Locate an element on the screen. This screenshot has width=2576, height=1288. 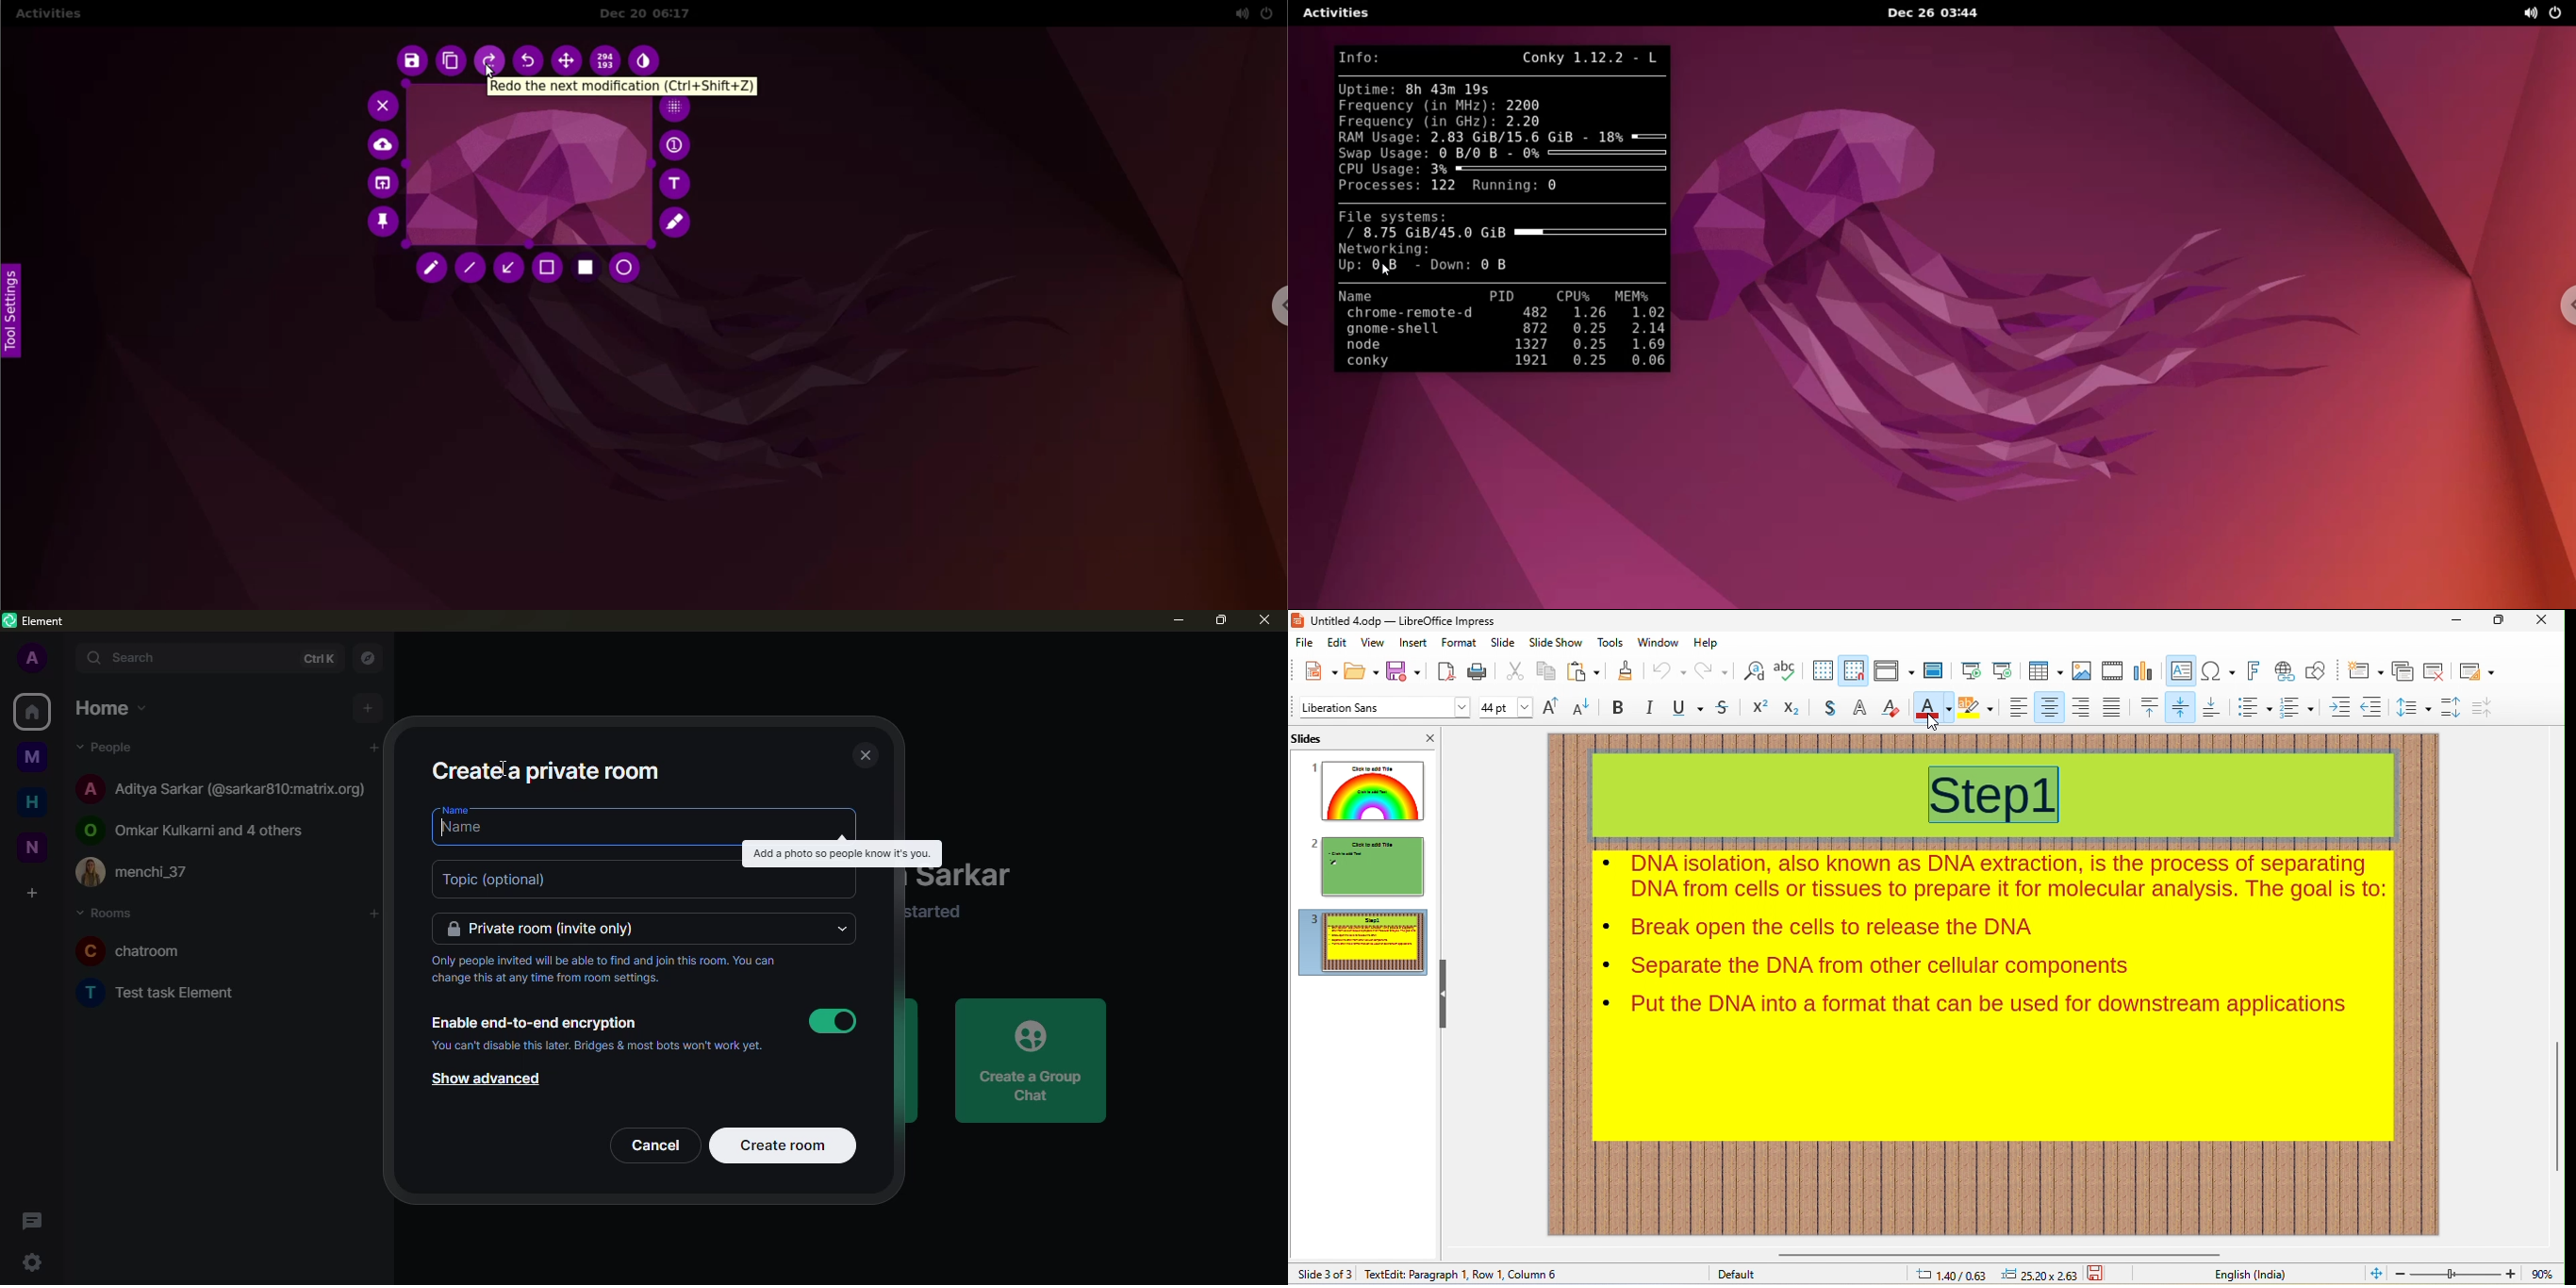
cut is located at coordinates (1516, 671).